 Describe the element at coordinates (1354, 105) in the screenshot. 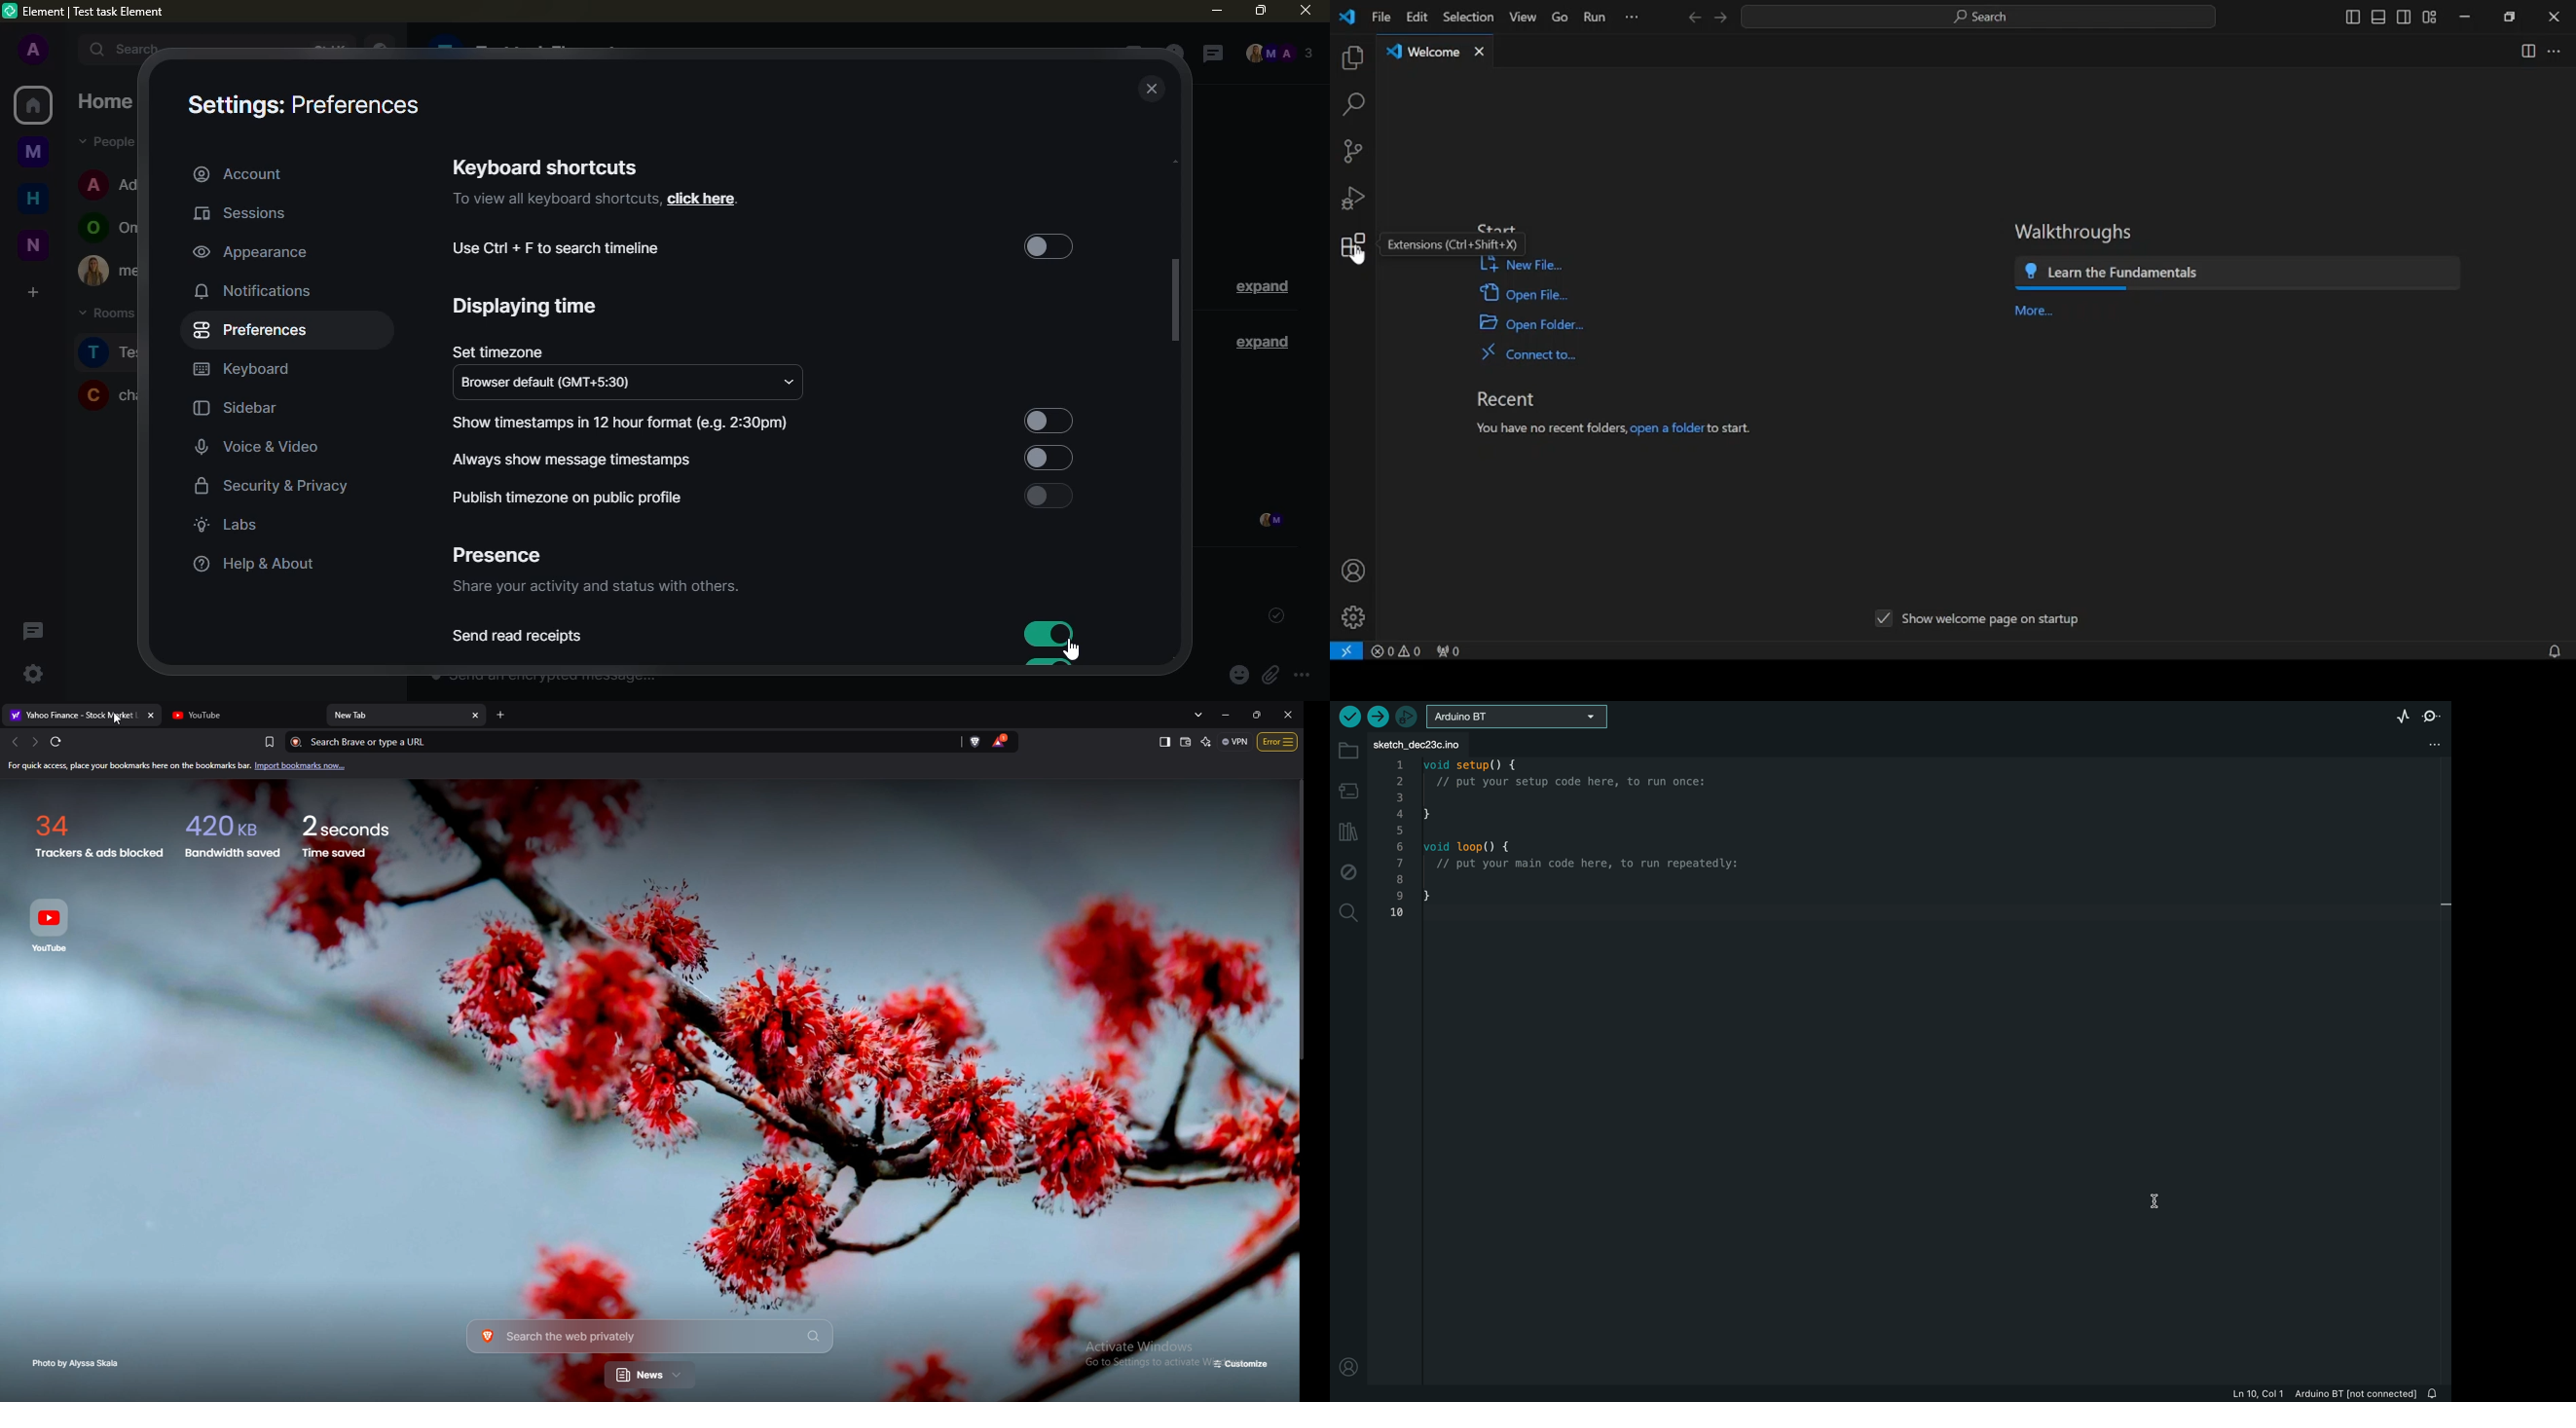

I see `search` at that location.